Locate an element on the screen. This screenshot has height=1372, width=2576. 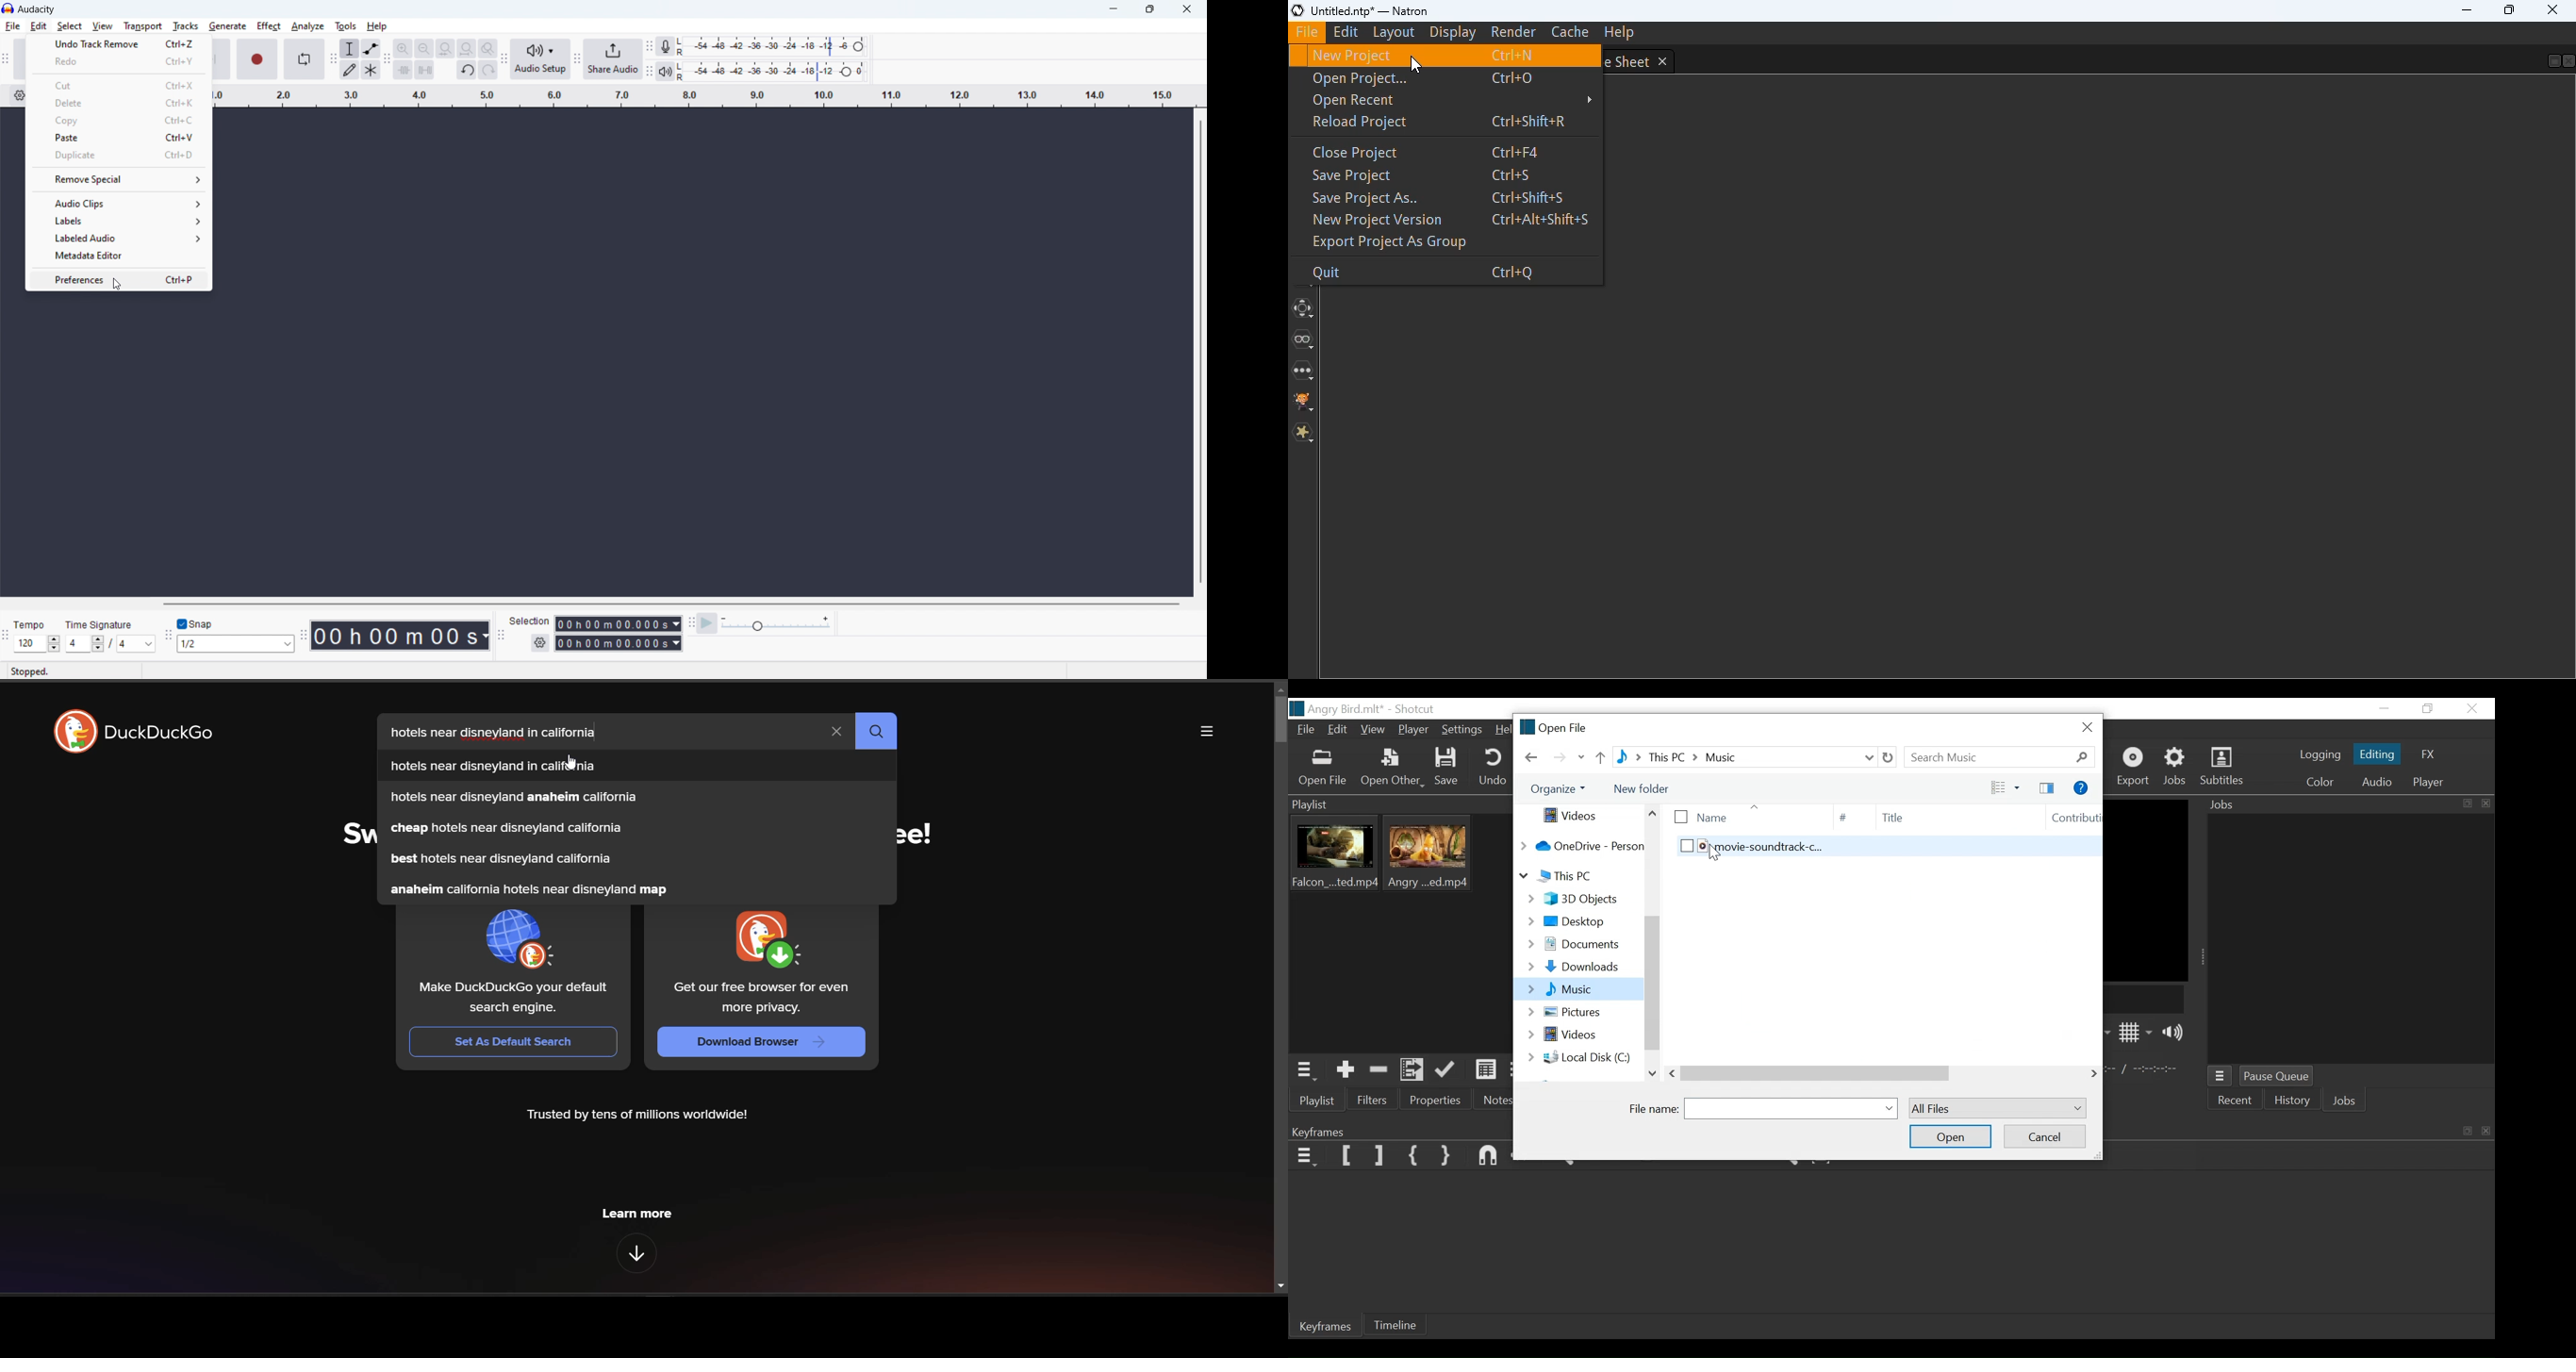
view is located at coordinates (102, 26).